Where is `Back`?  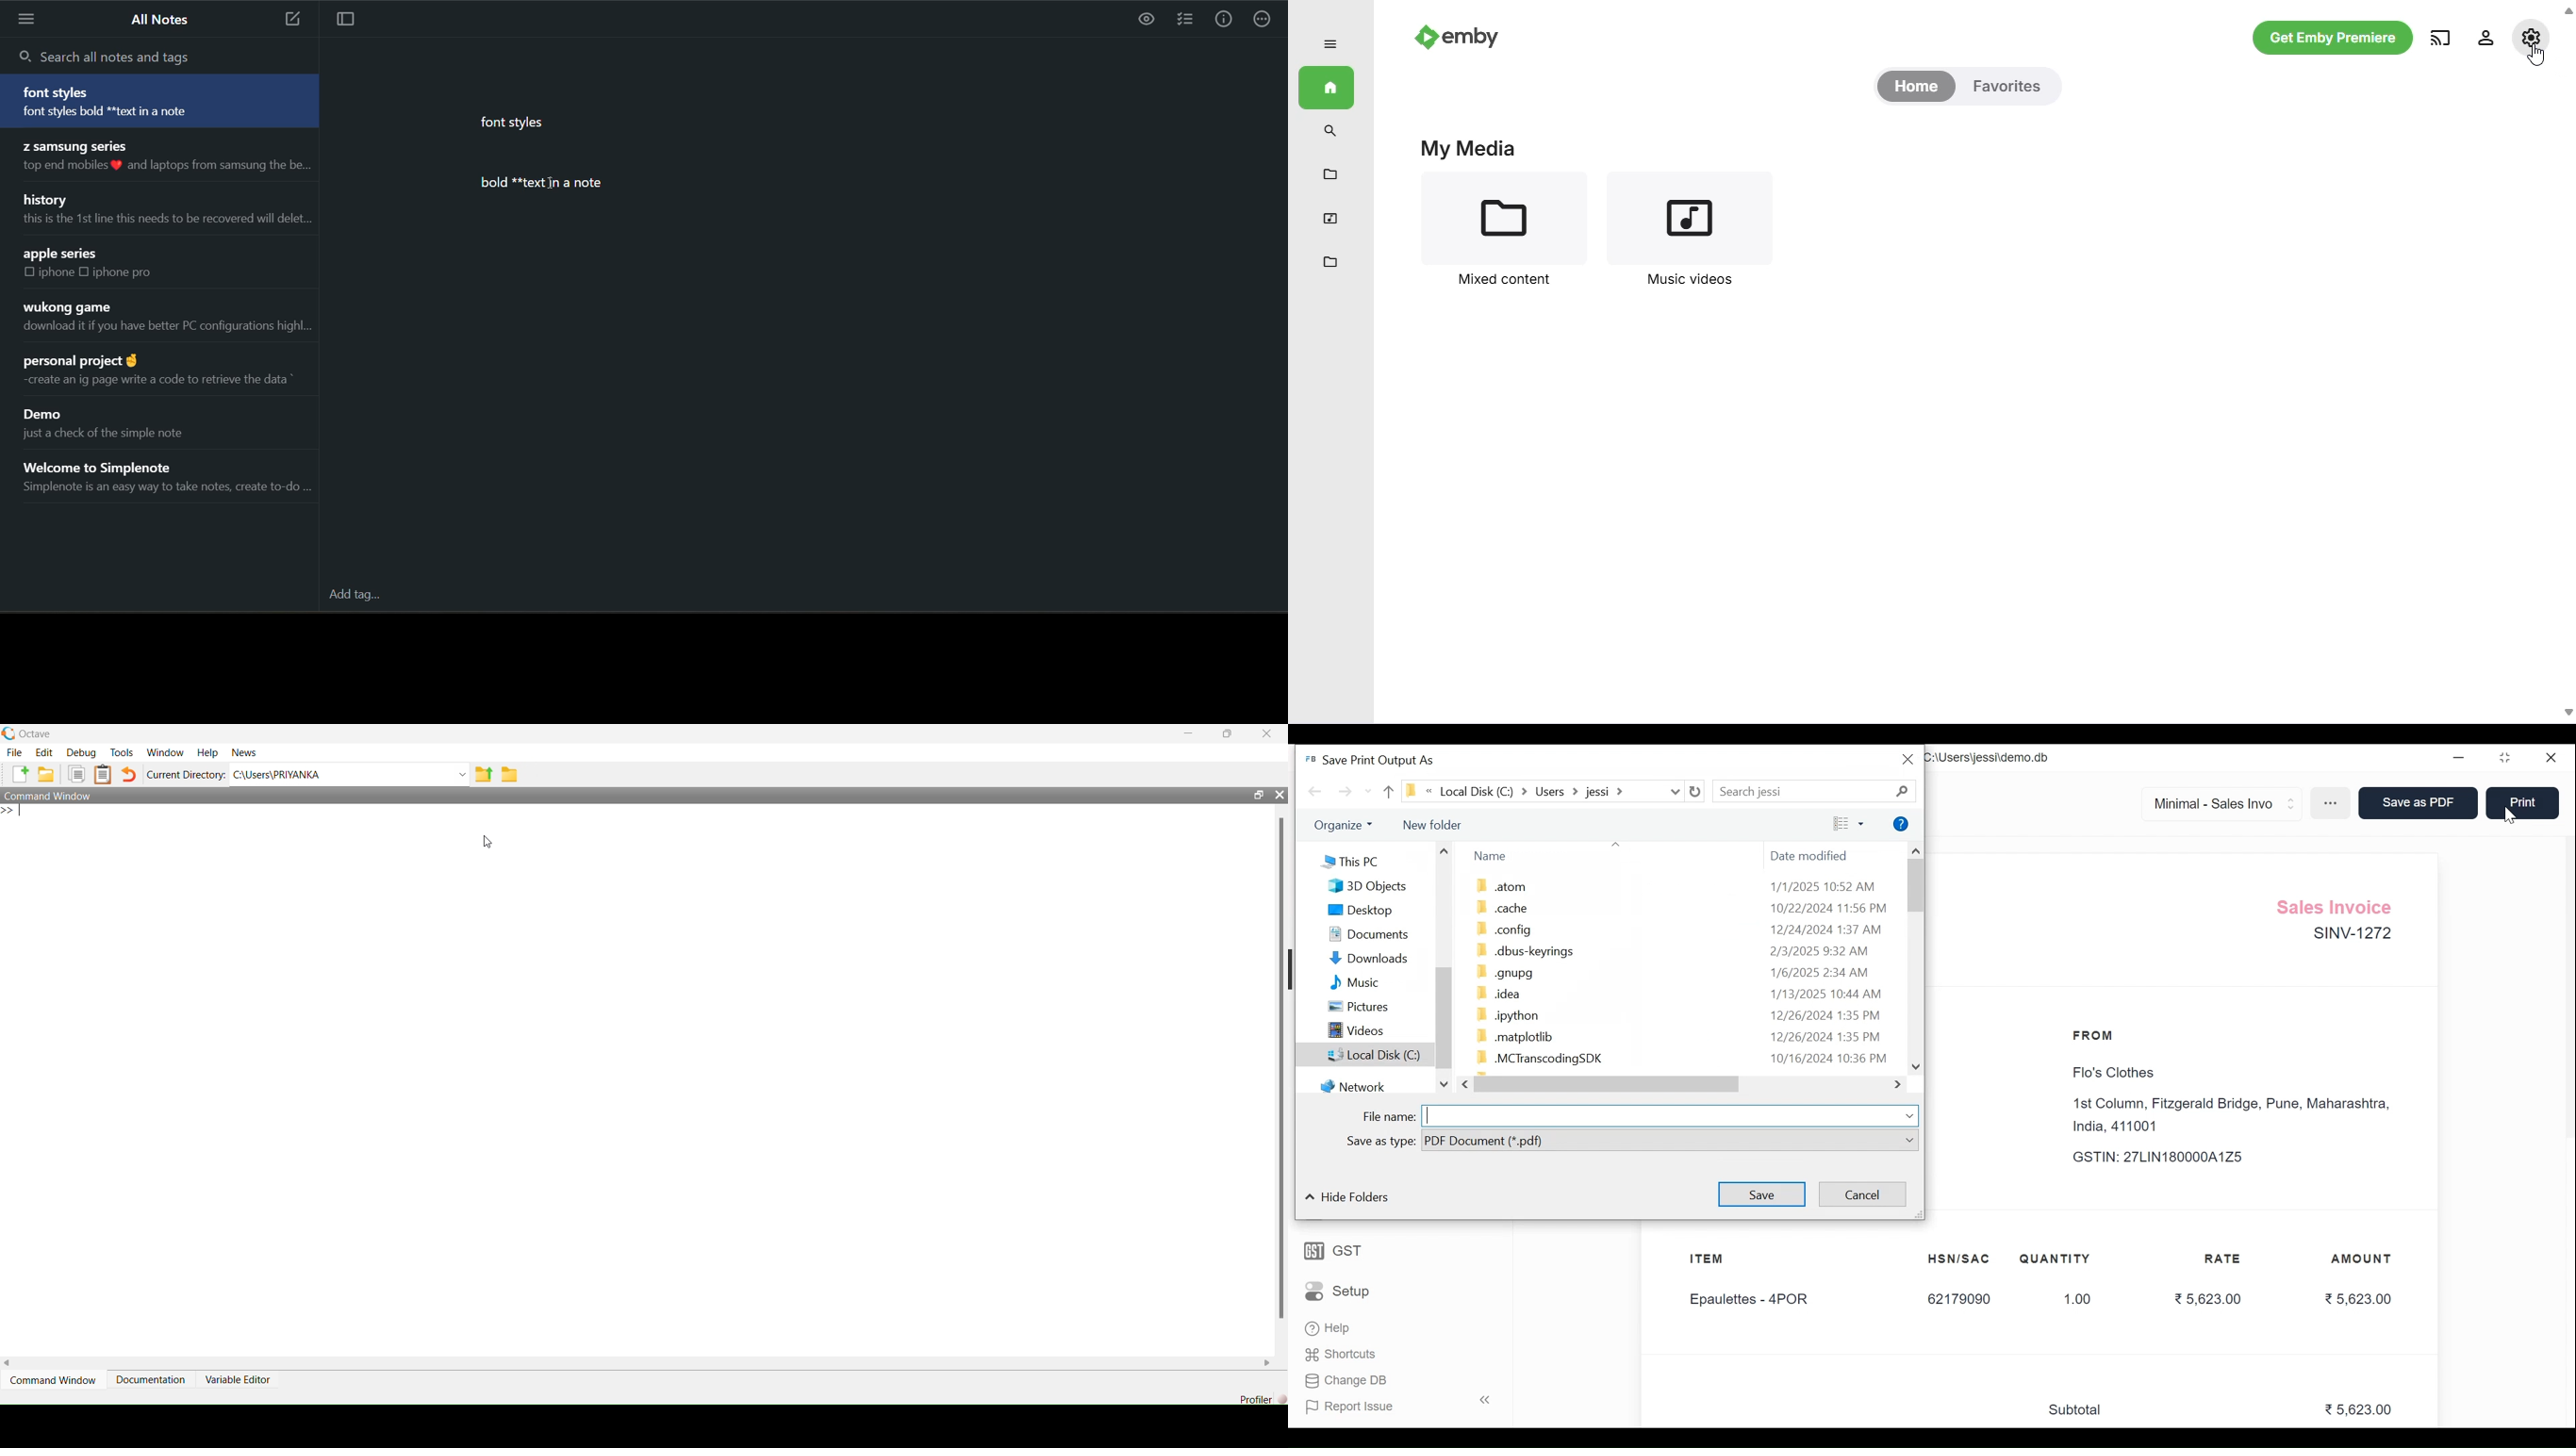
Back is located at coordinates (1316, 792).